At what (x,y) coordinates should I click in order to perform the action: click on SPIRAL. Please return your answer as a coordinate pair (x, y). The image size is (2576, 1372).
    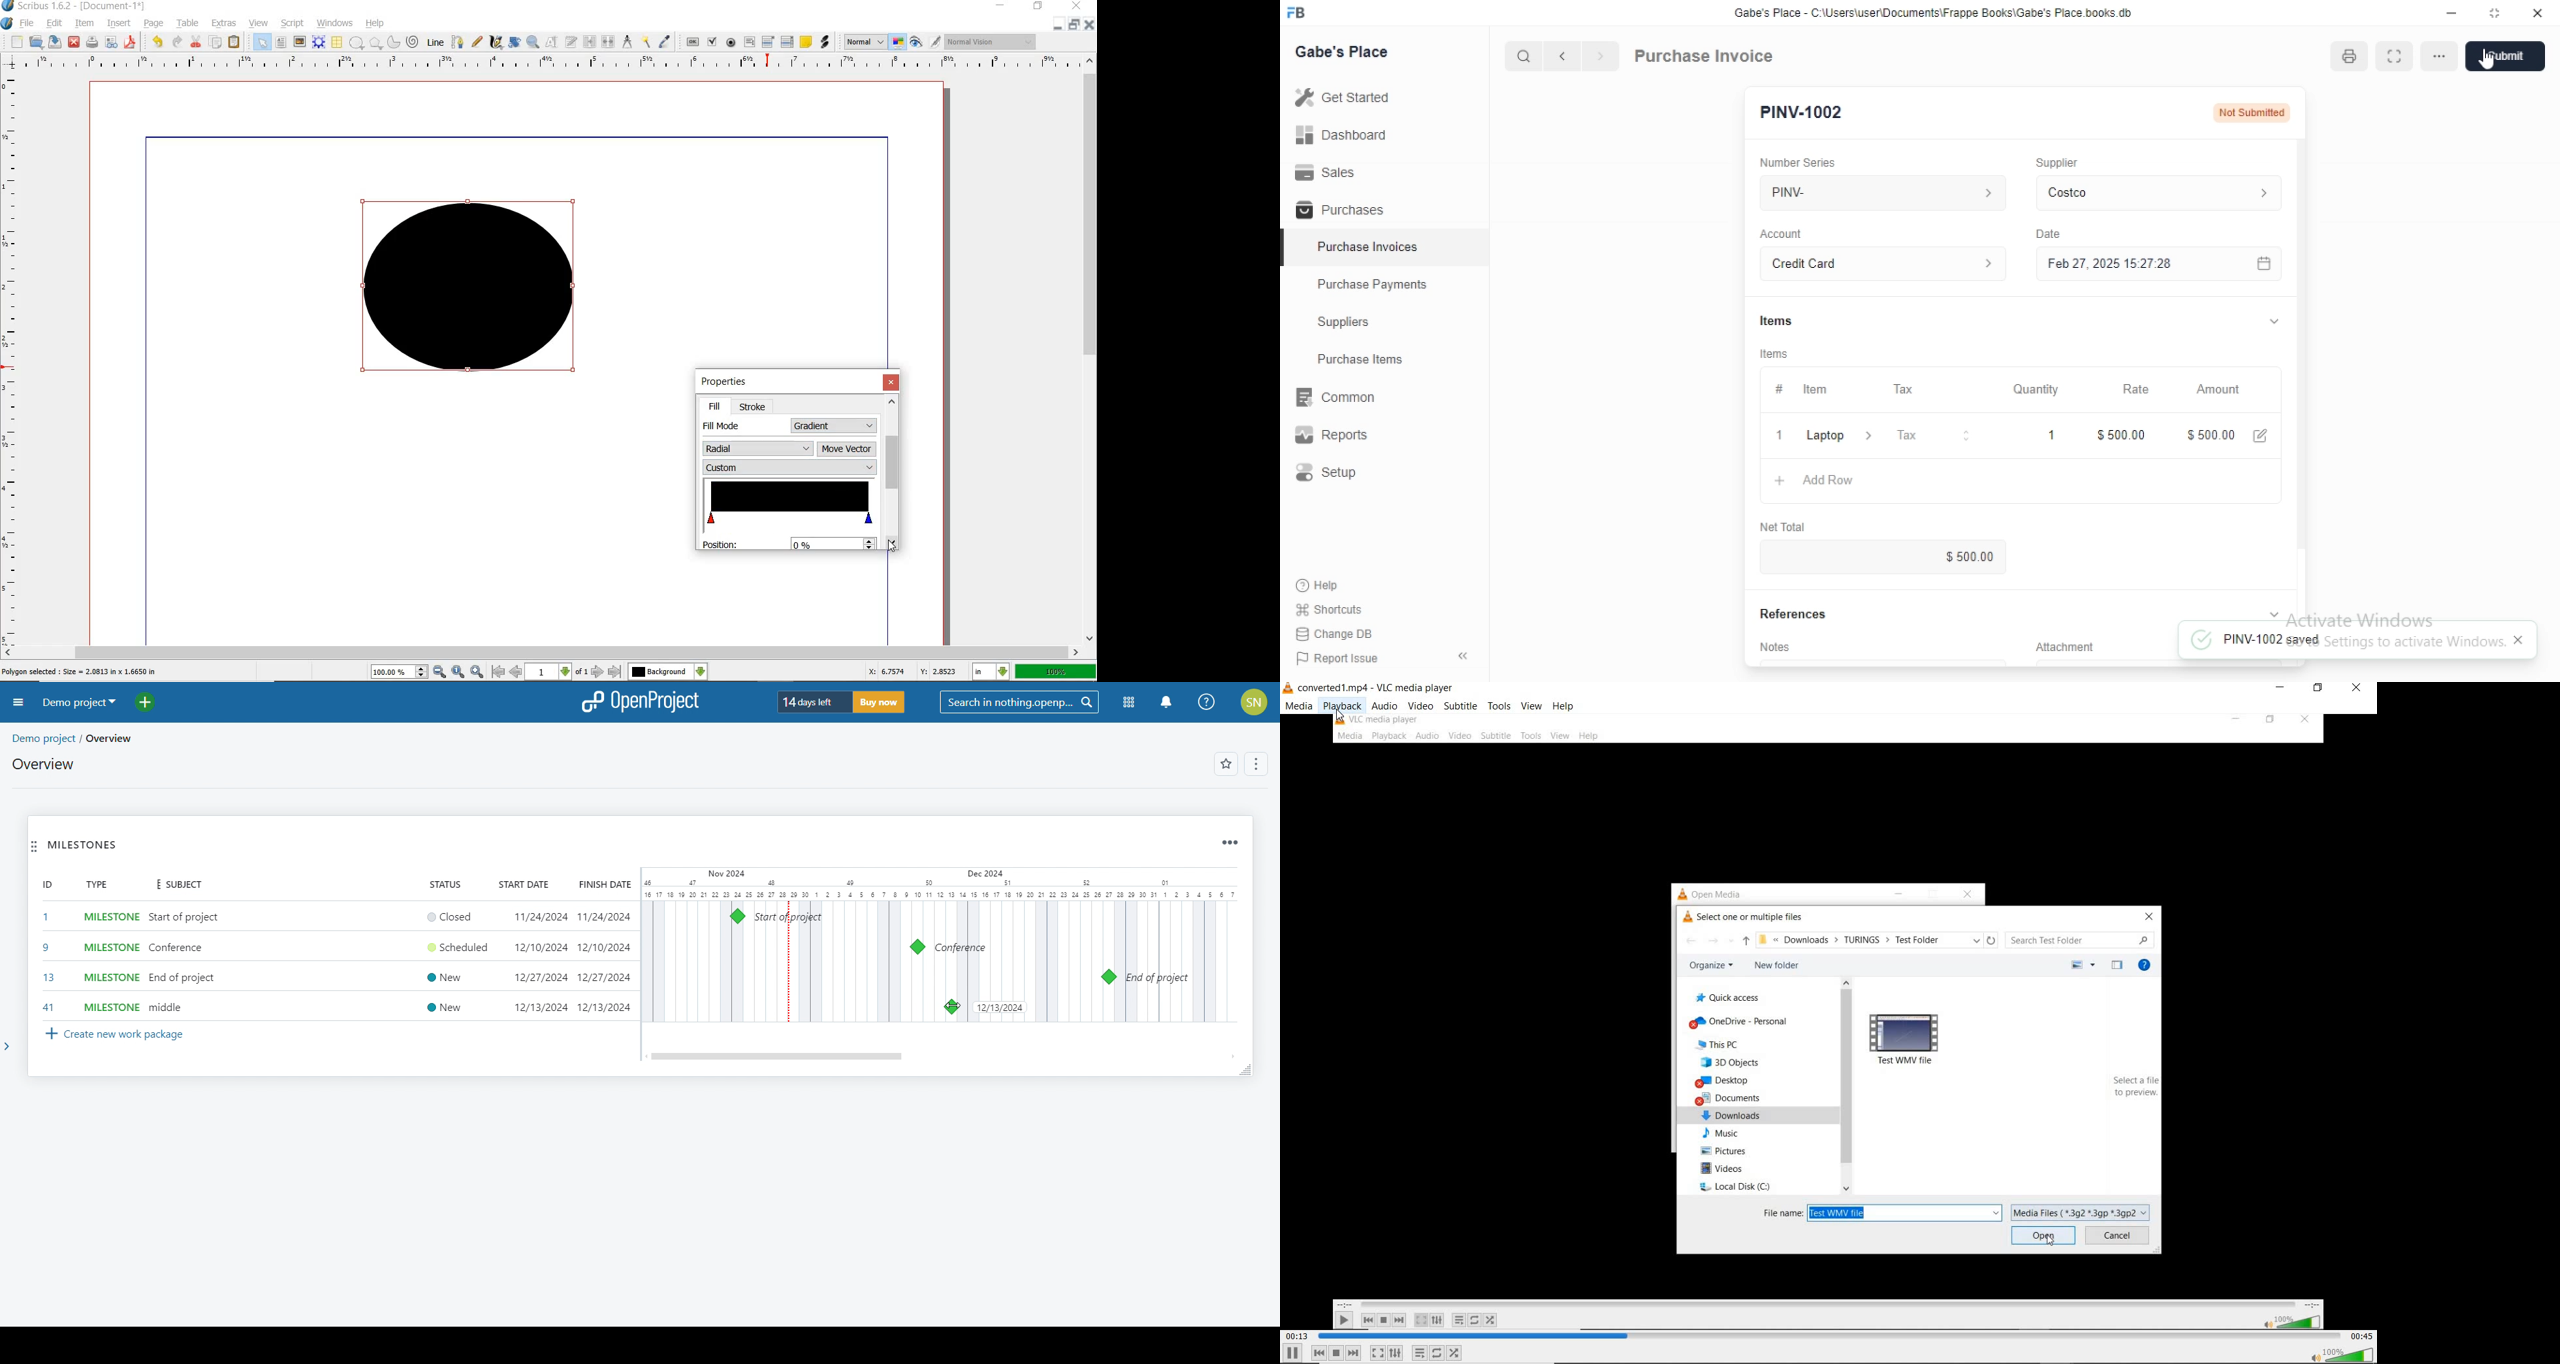
    Looking at the image, I should click on (412, 42).